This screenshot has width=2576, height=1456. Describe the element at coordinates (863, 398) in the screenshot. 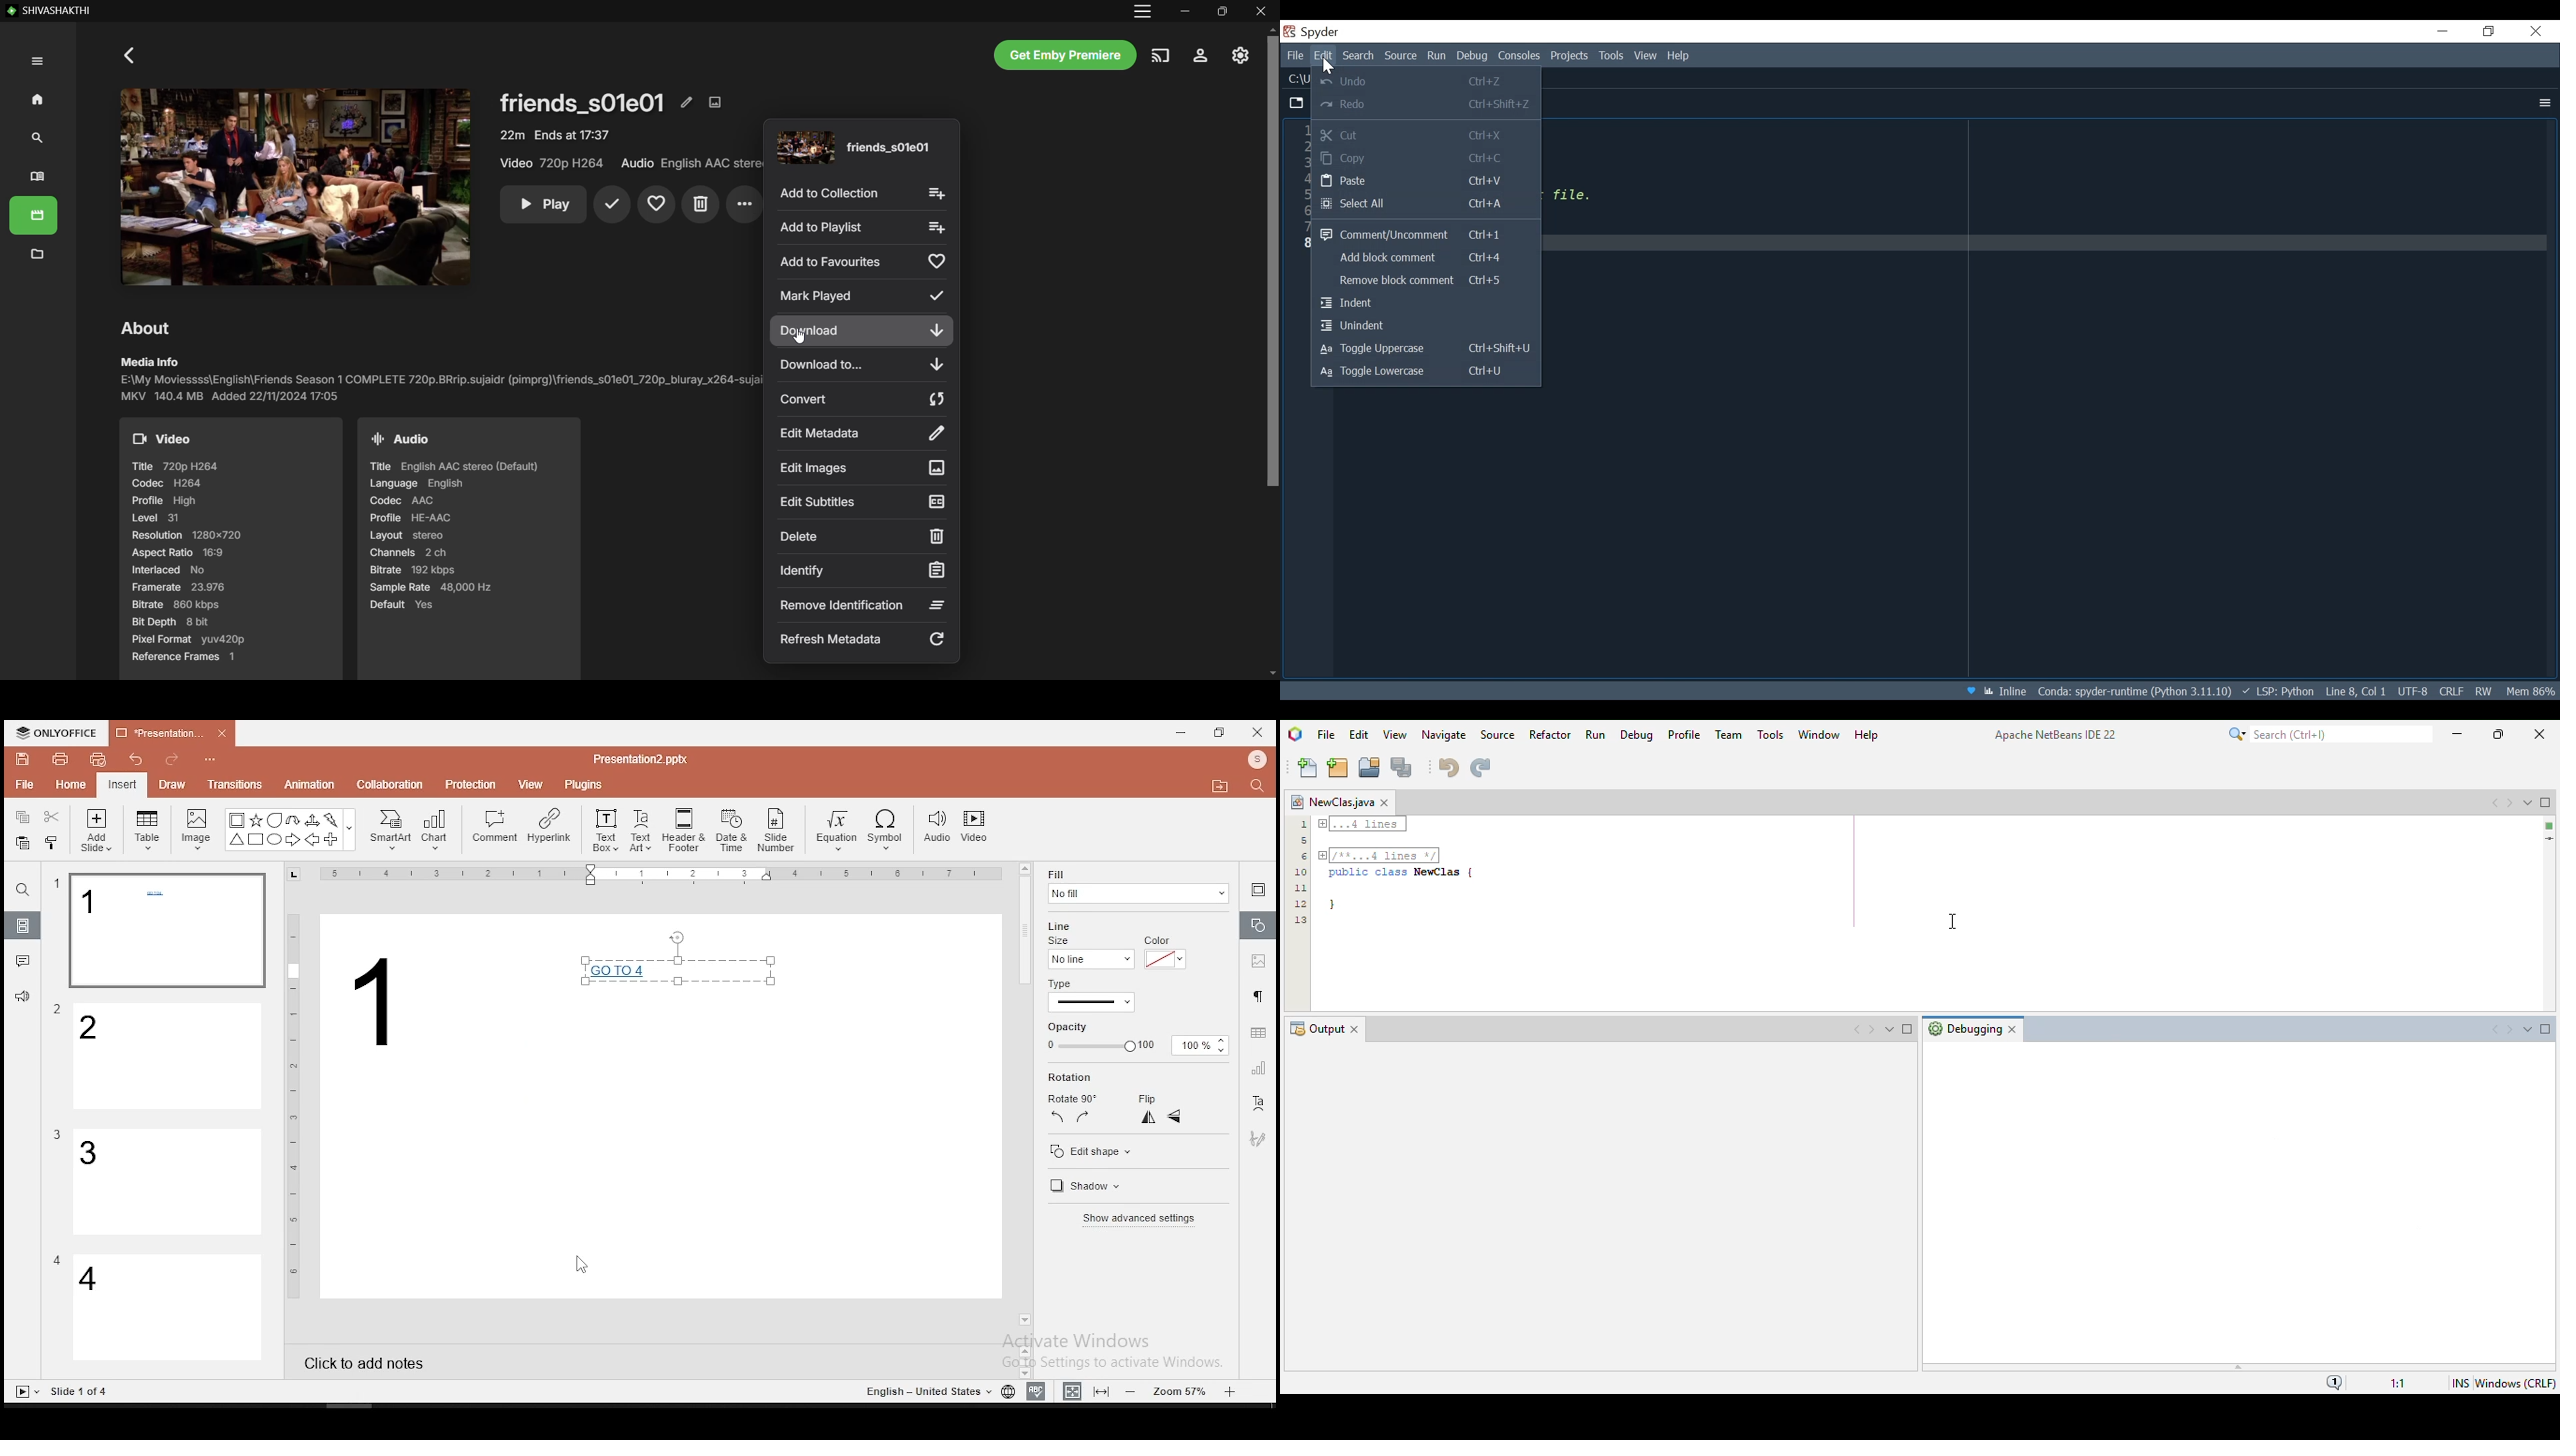

I see `Convert` at that location.